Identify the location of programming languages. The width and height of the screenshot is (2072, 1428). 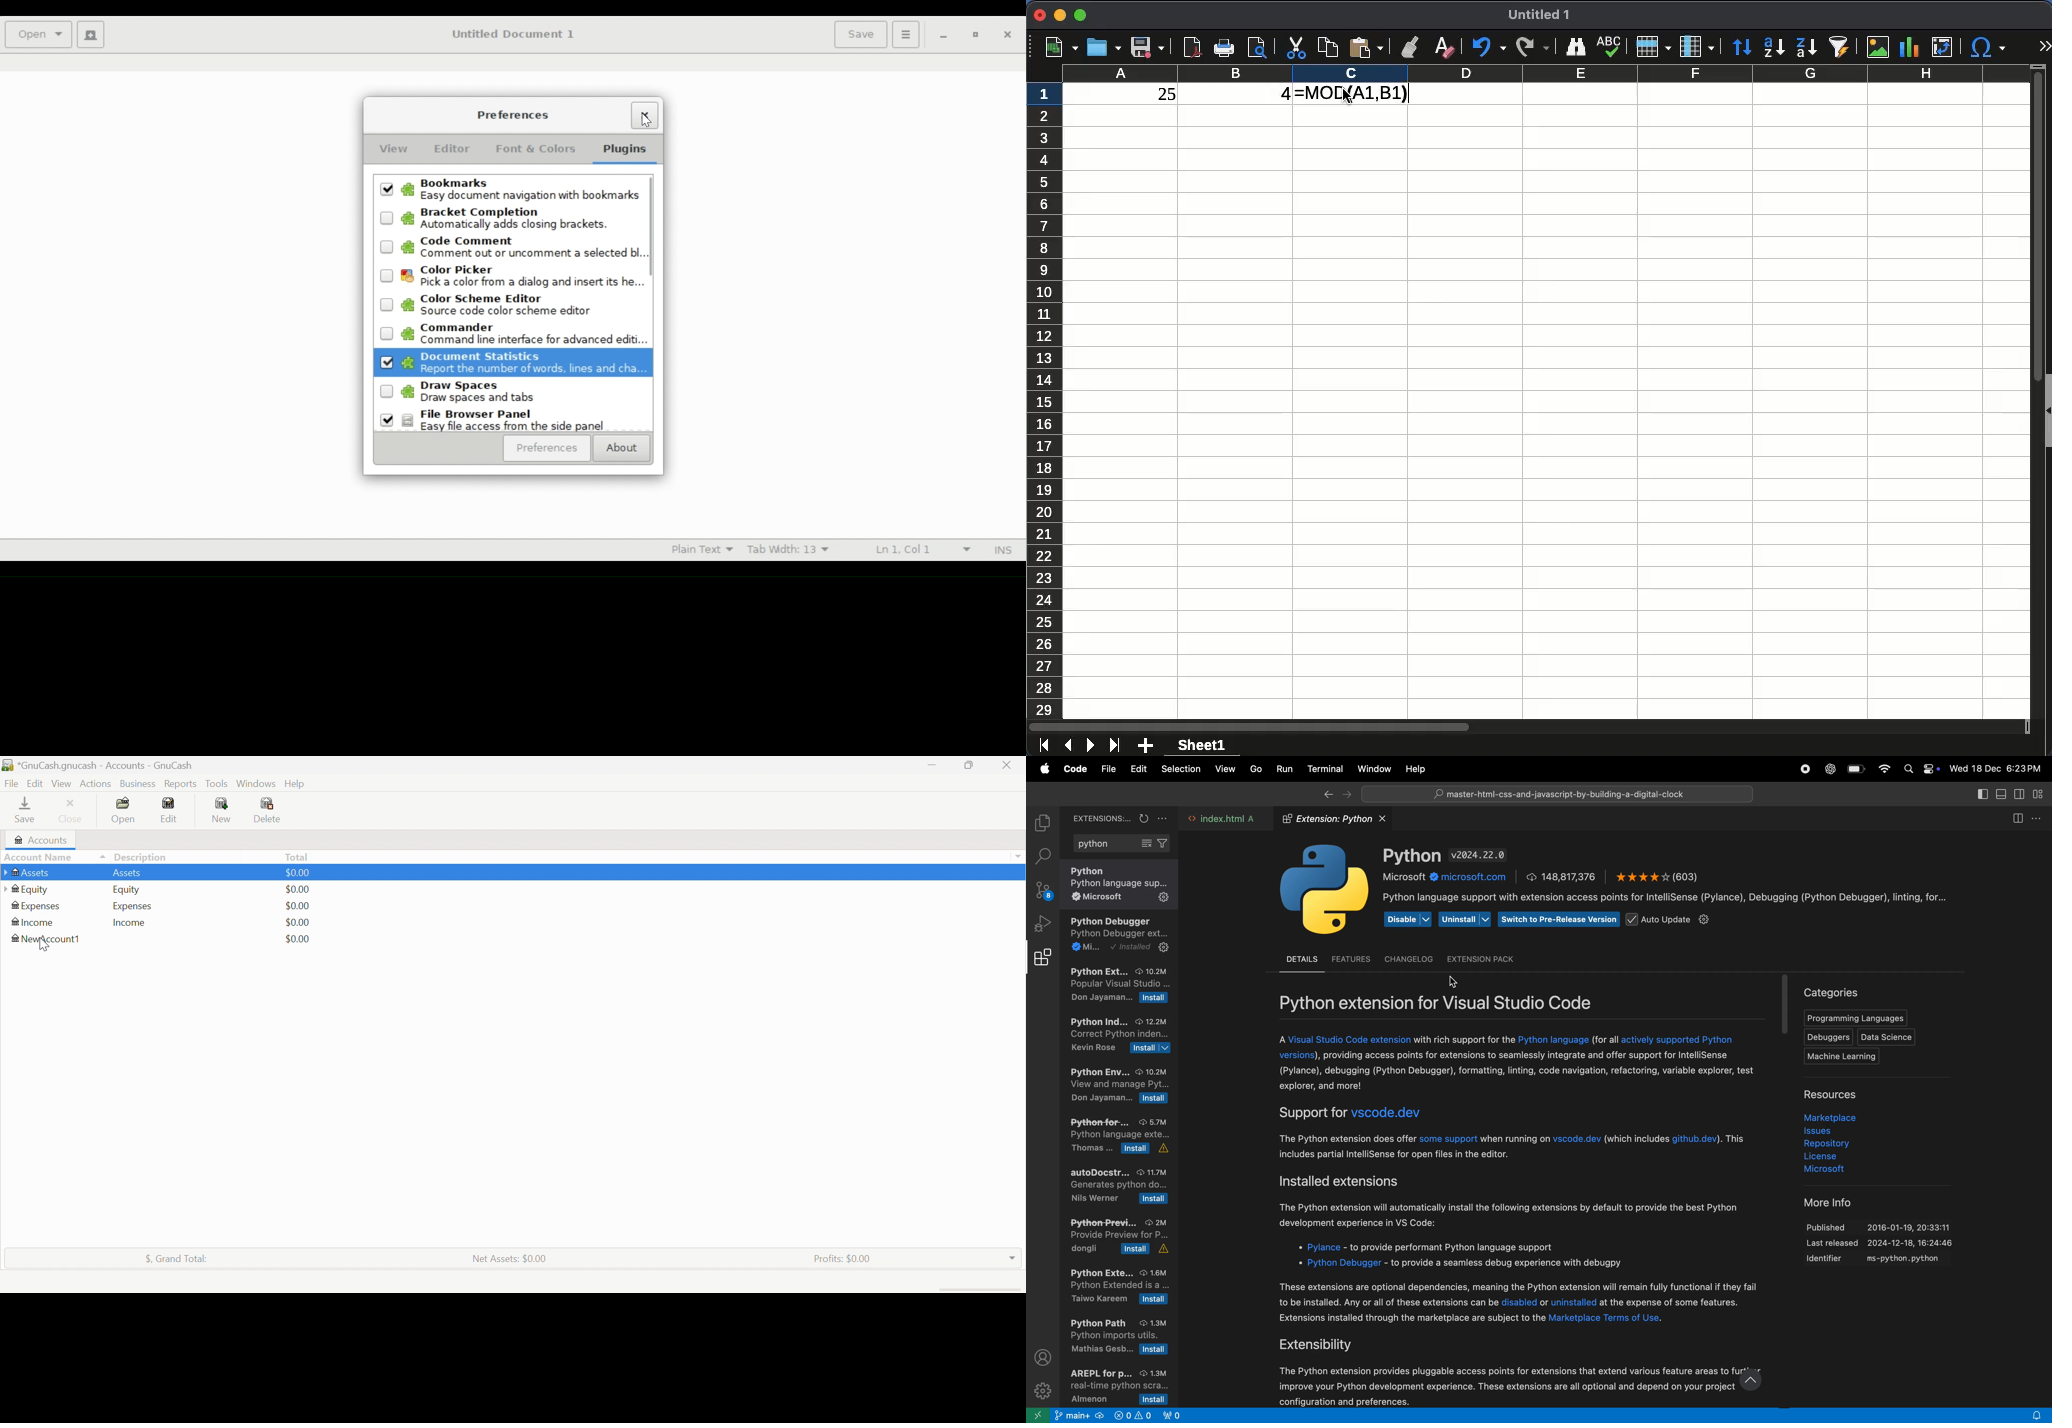
(1854, 1019).